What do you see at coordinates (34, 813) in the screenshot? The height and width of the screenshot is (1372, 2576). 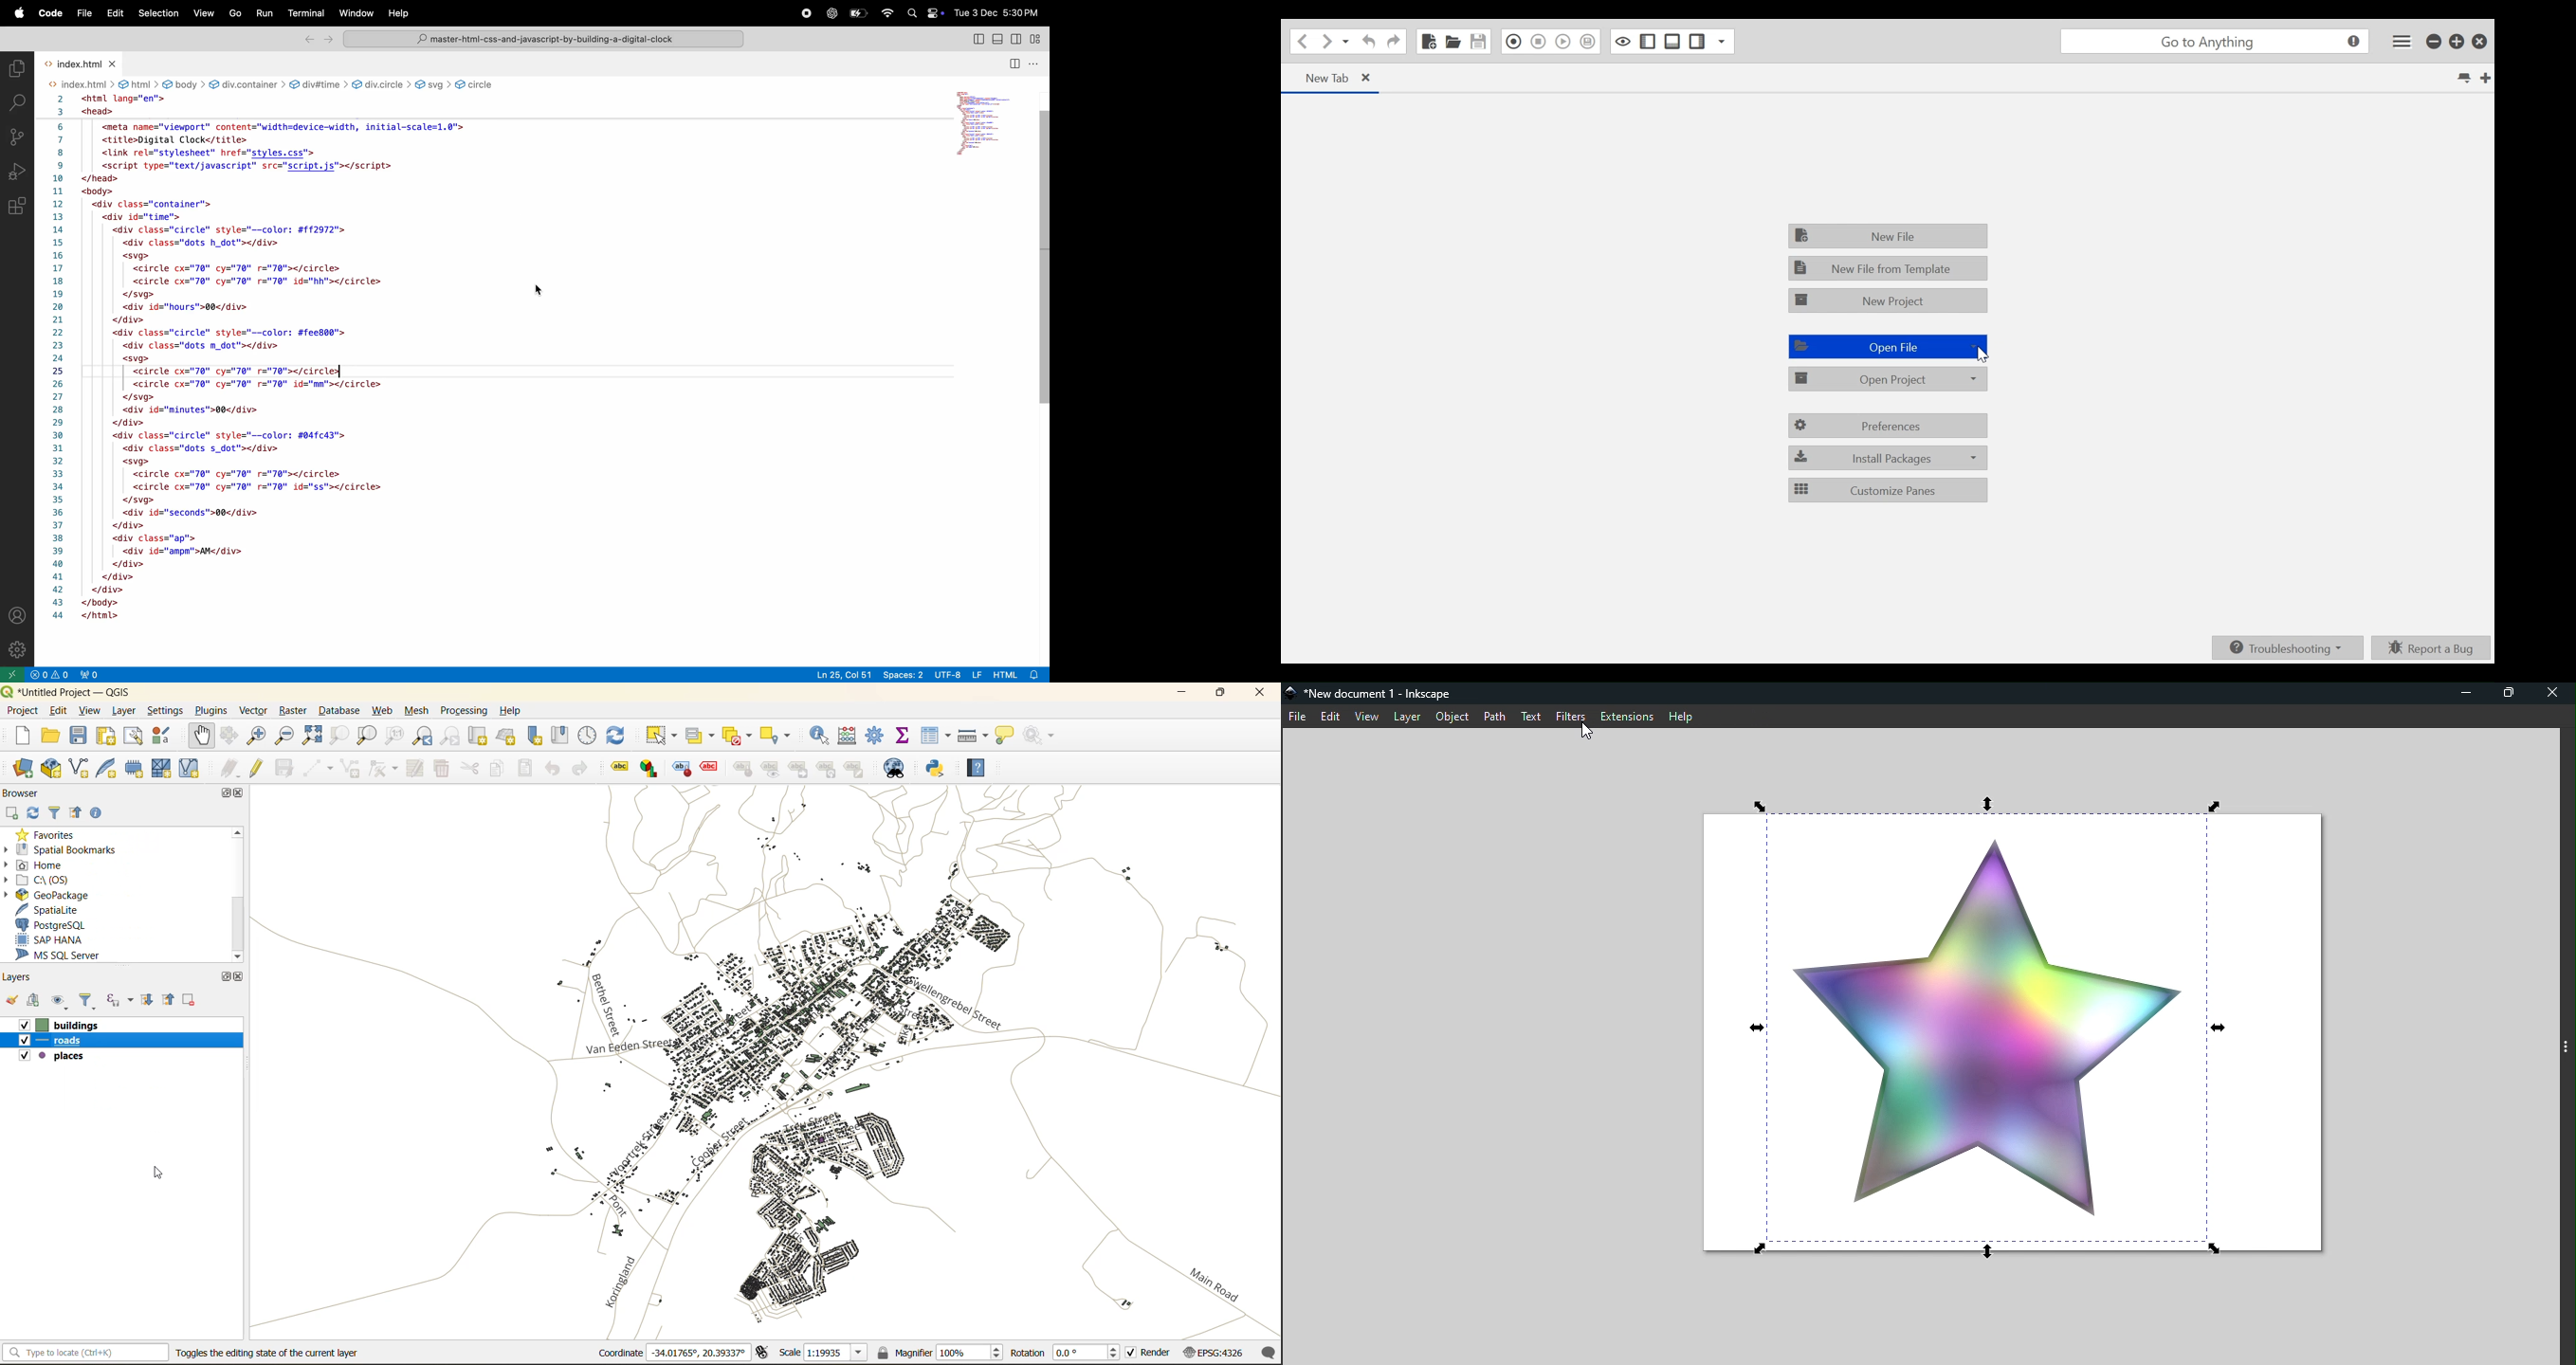 I see `refresh` at bounding box center [34, 813].